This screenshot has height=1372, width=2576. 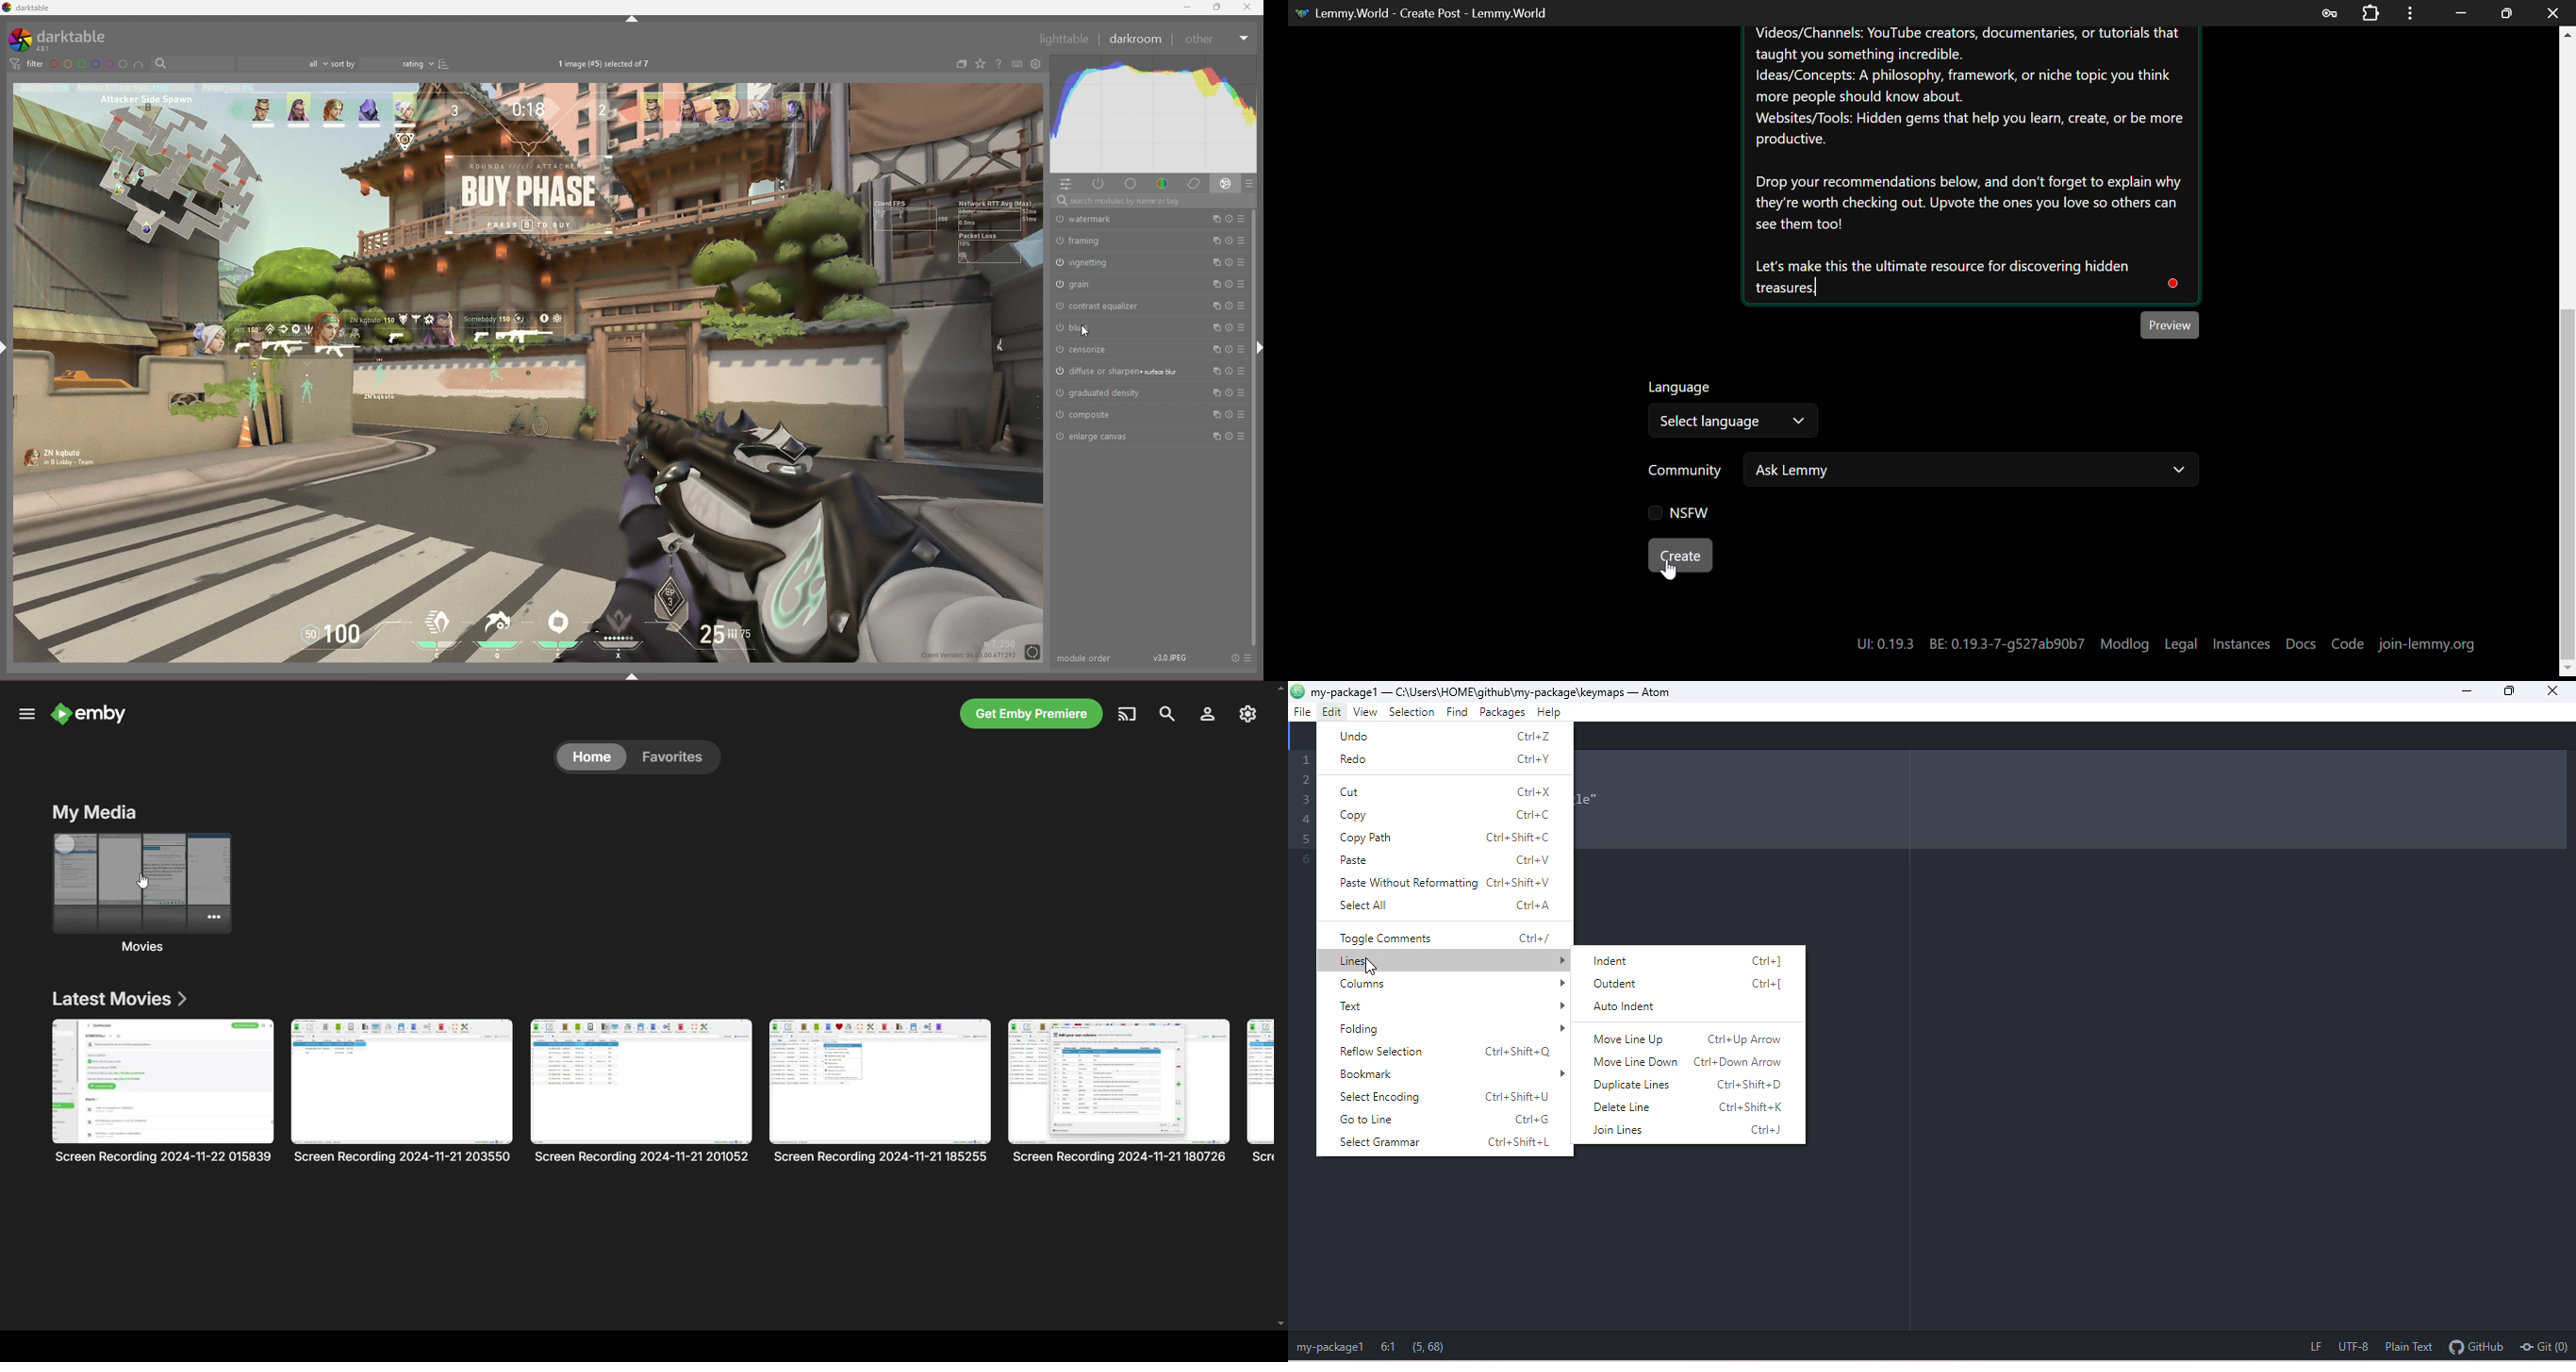 I want to click on framing, so click(x=1109, y=240).